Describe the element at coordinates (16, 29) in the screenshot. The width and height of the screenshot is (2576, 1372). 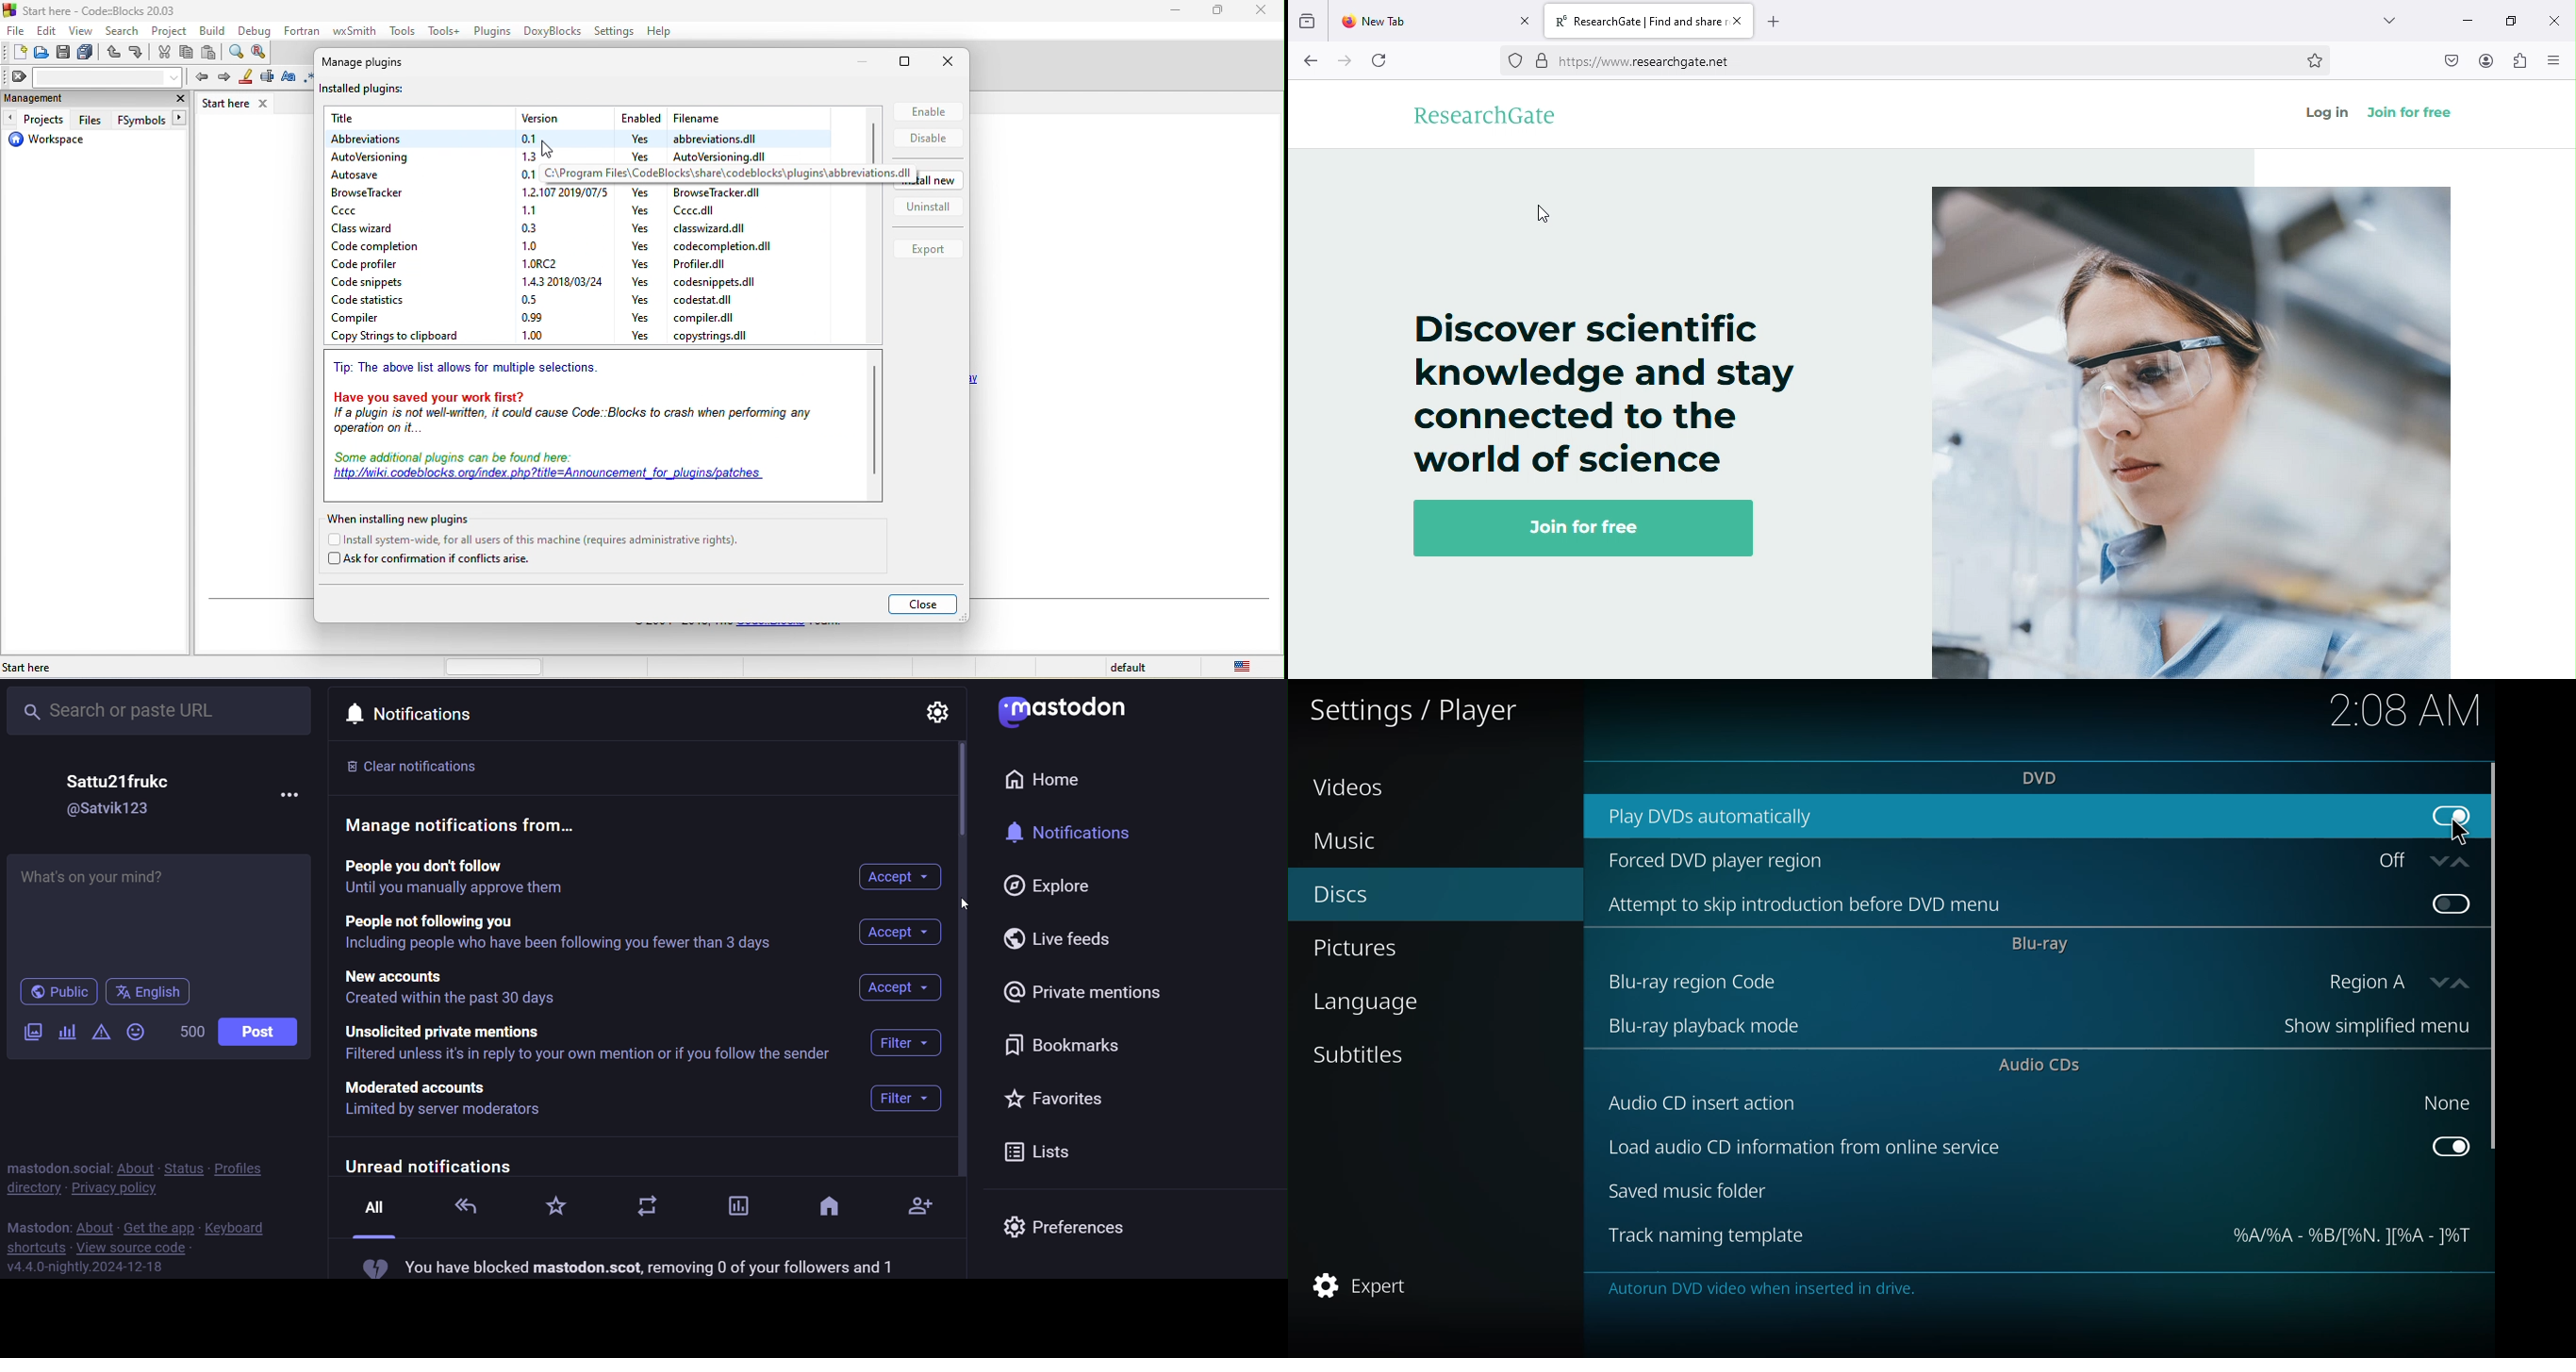
I see `file` at that location.